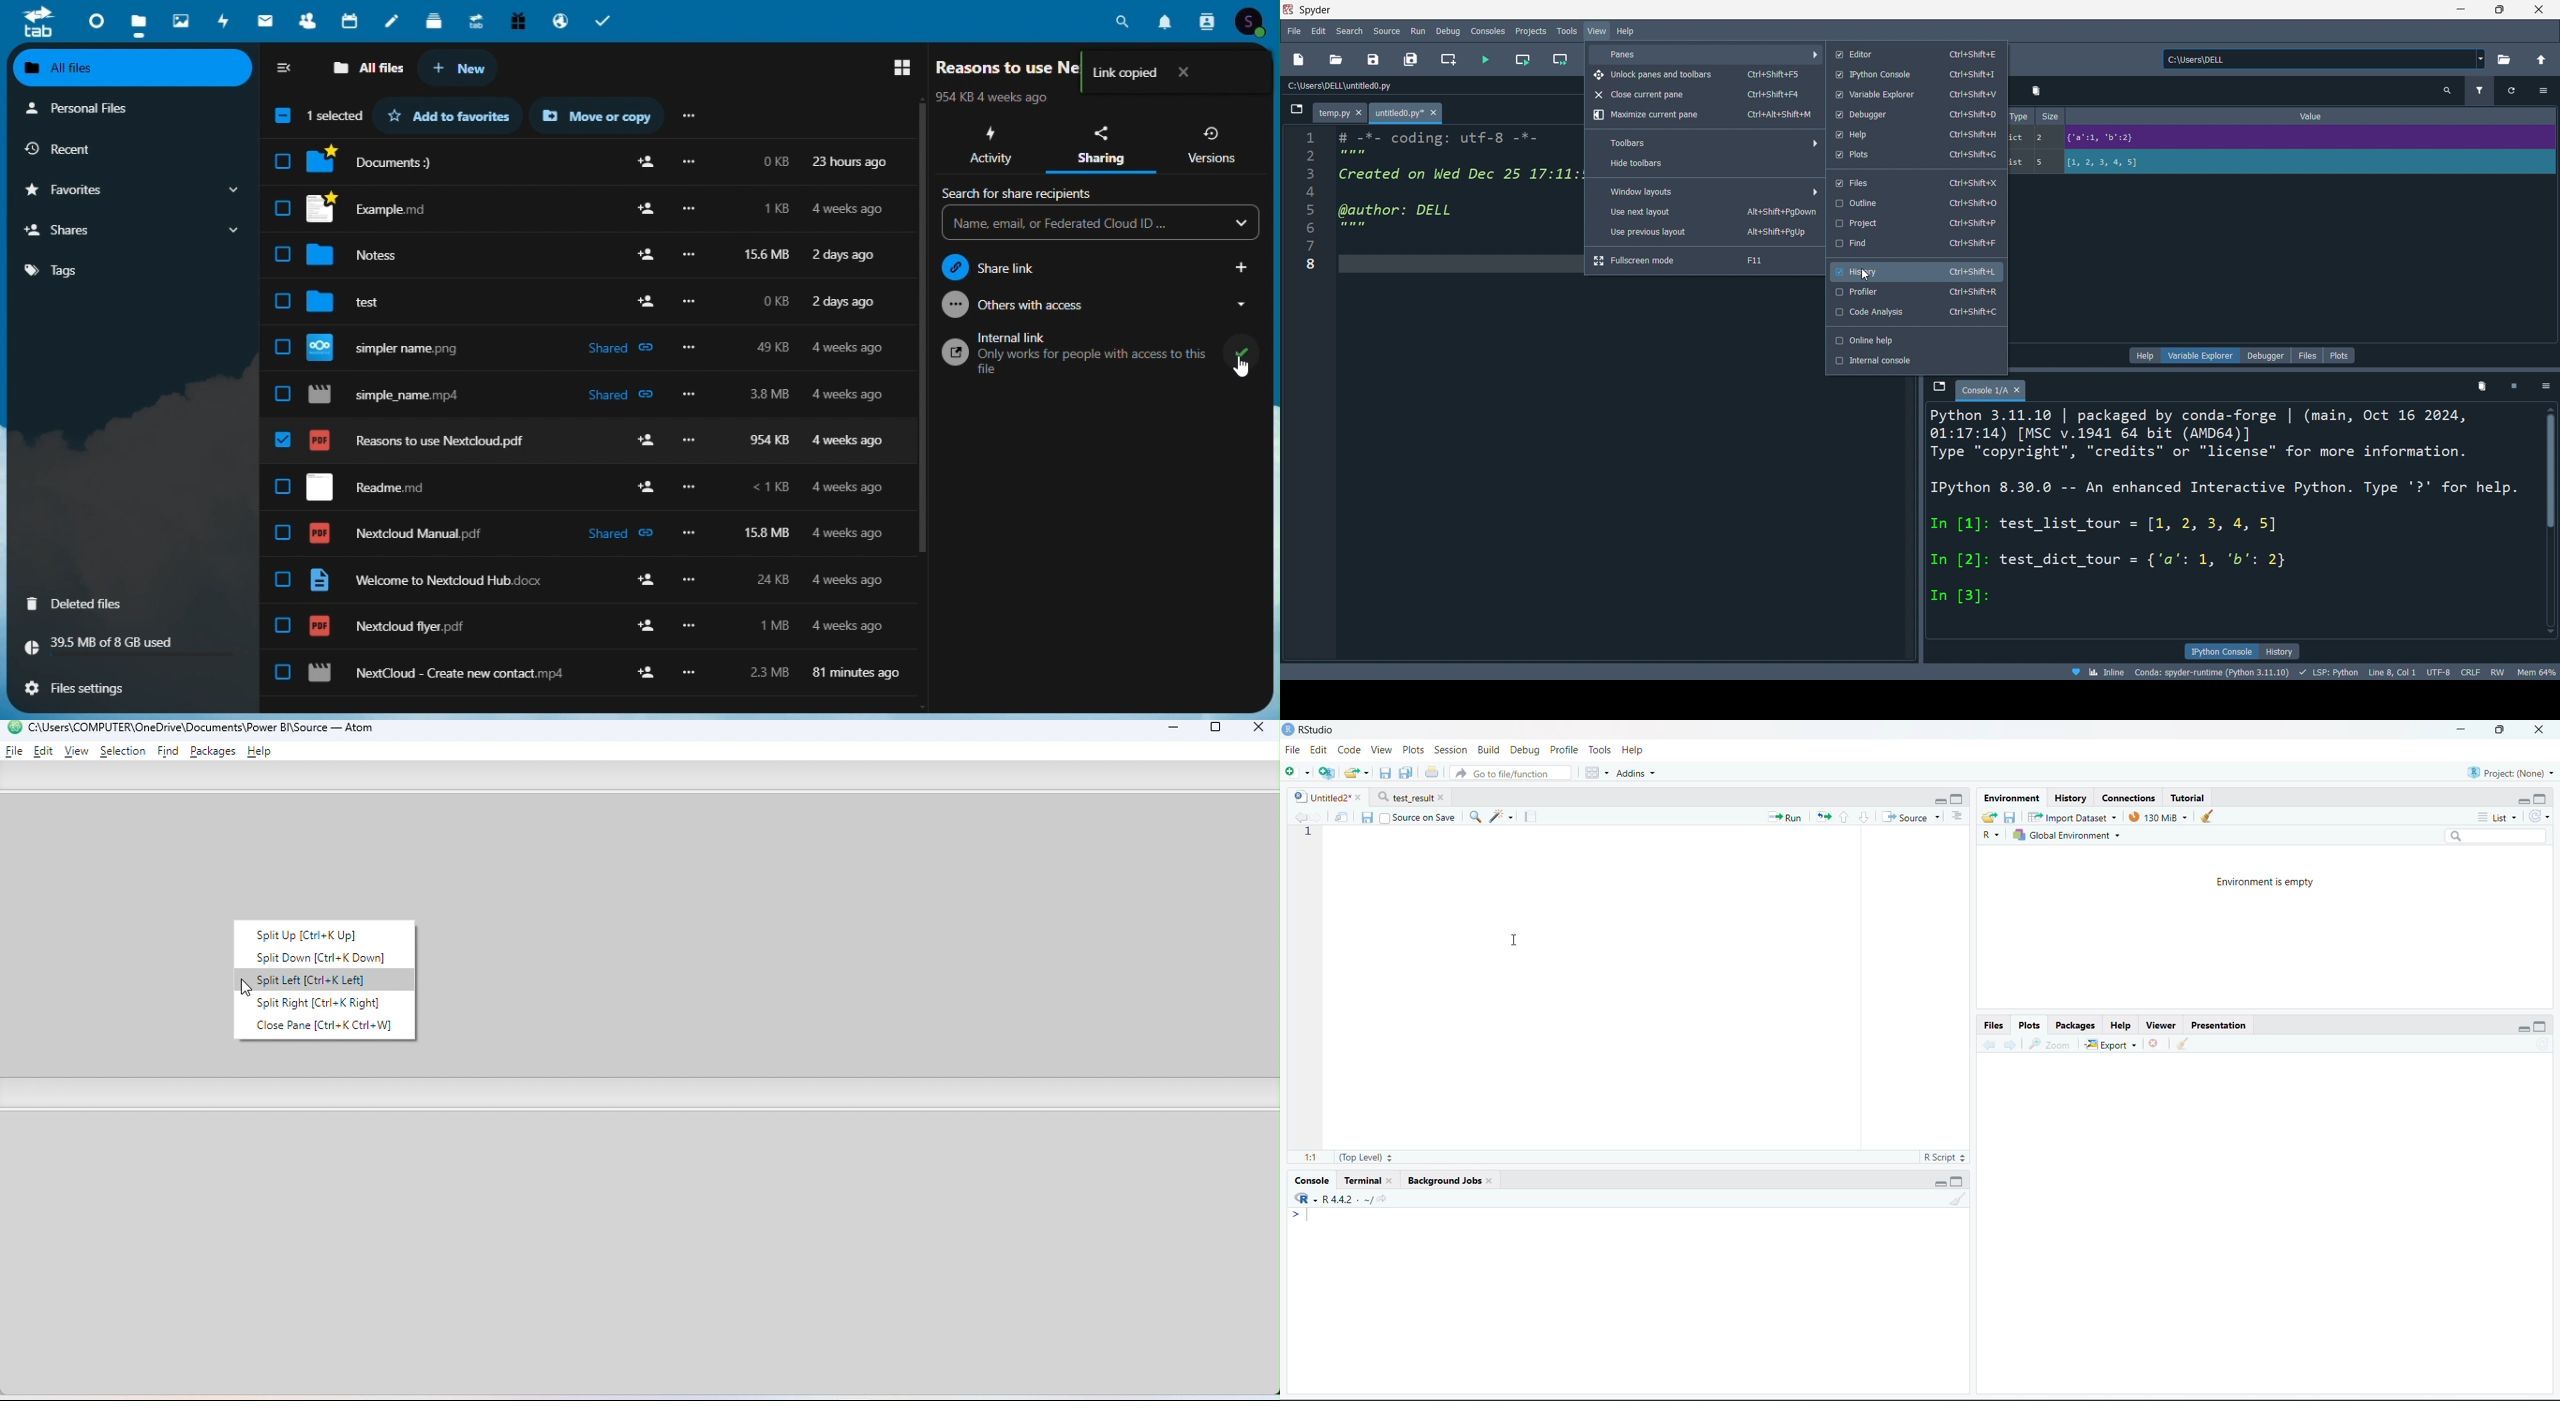 This screenshot has height=1428, width=2576. Describe the element at coordinates (1452, 1177) in the screenshot. I see `Background Jobs` at that location.